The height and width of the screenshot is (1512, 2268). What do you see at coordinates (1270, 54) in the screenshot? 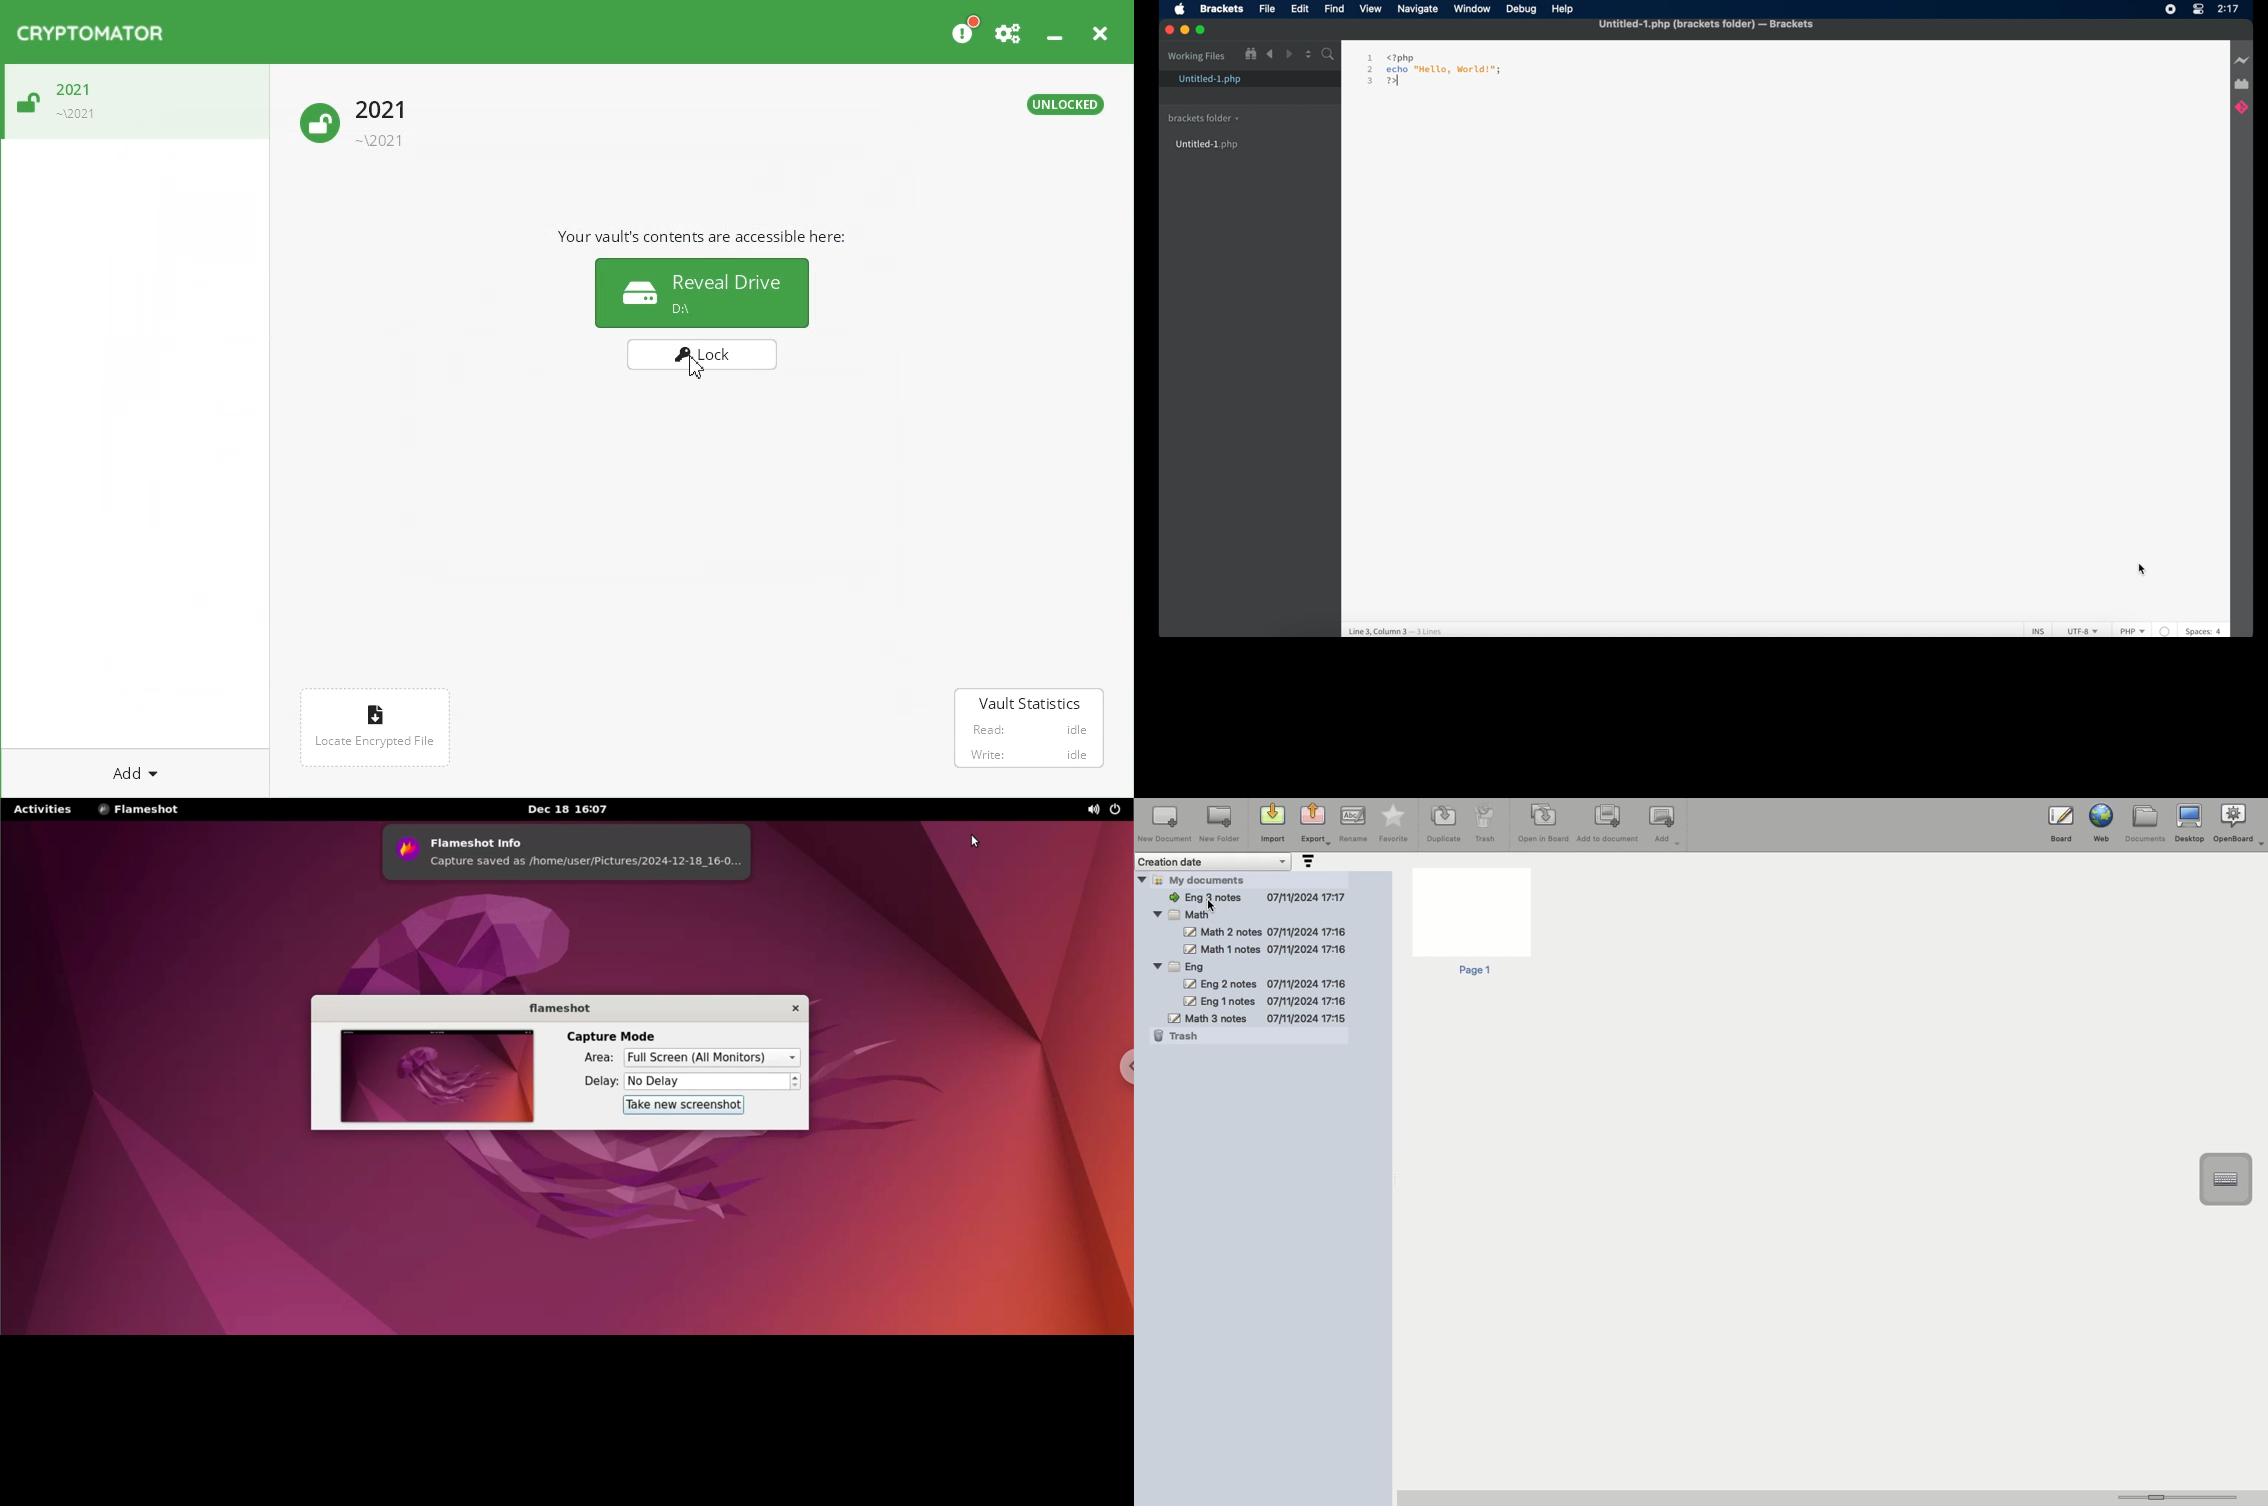
I see `backward` at bounding box center [1270, 54].